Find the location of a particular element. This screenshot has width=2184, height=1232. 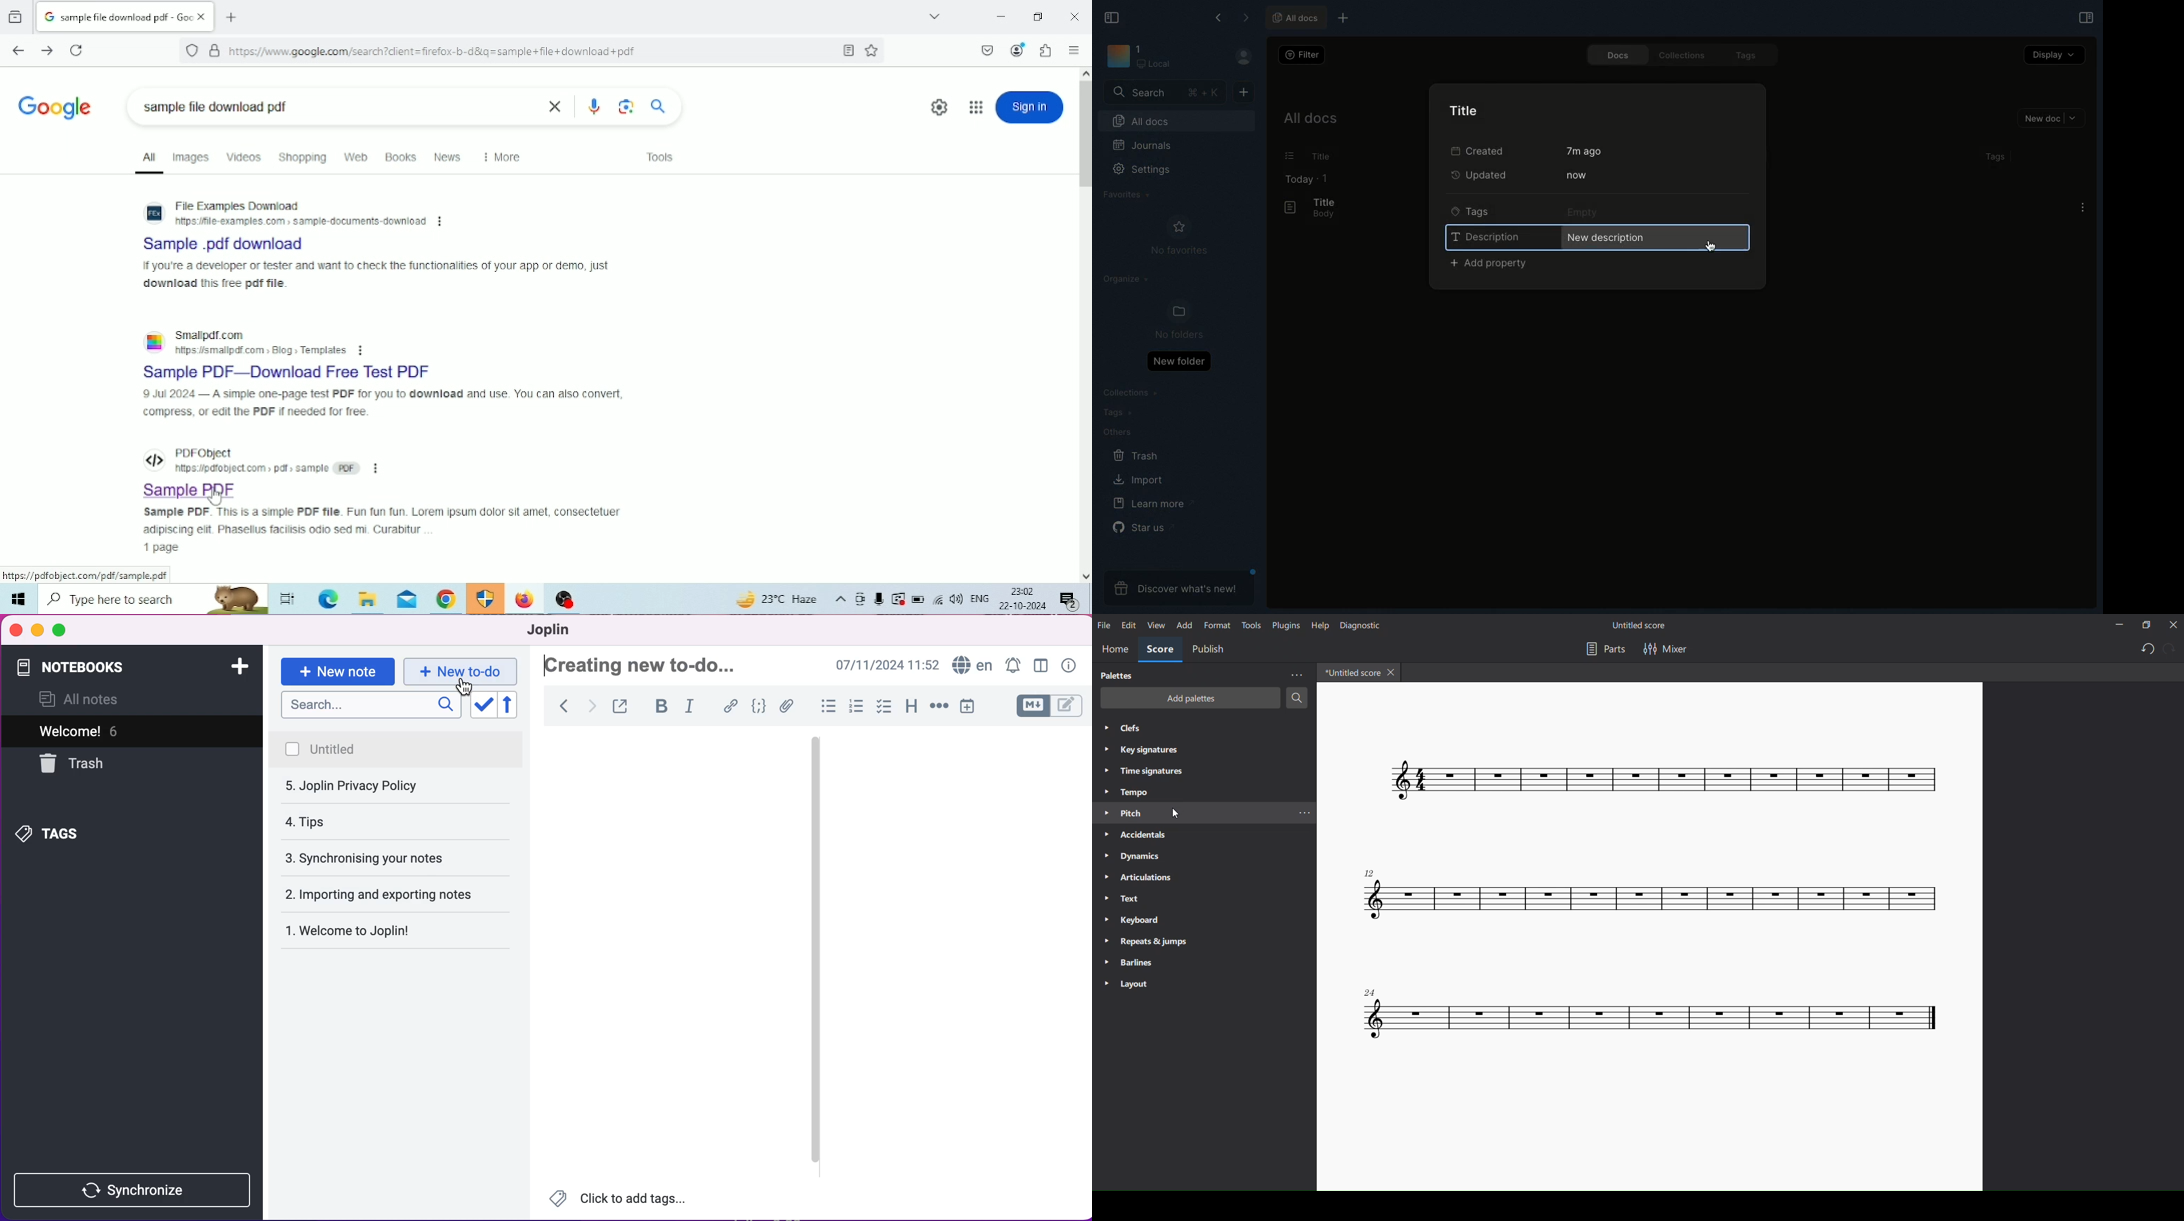

horizontal rule is located at coordinates (937, 710).